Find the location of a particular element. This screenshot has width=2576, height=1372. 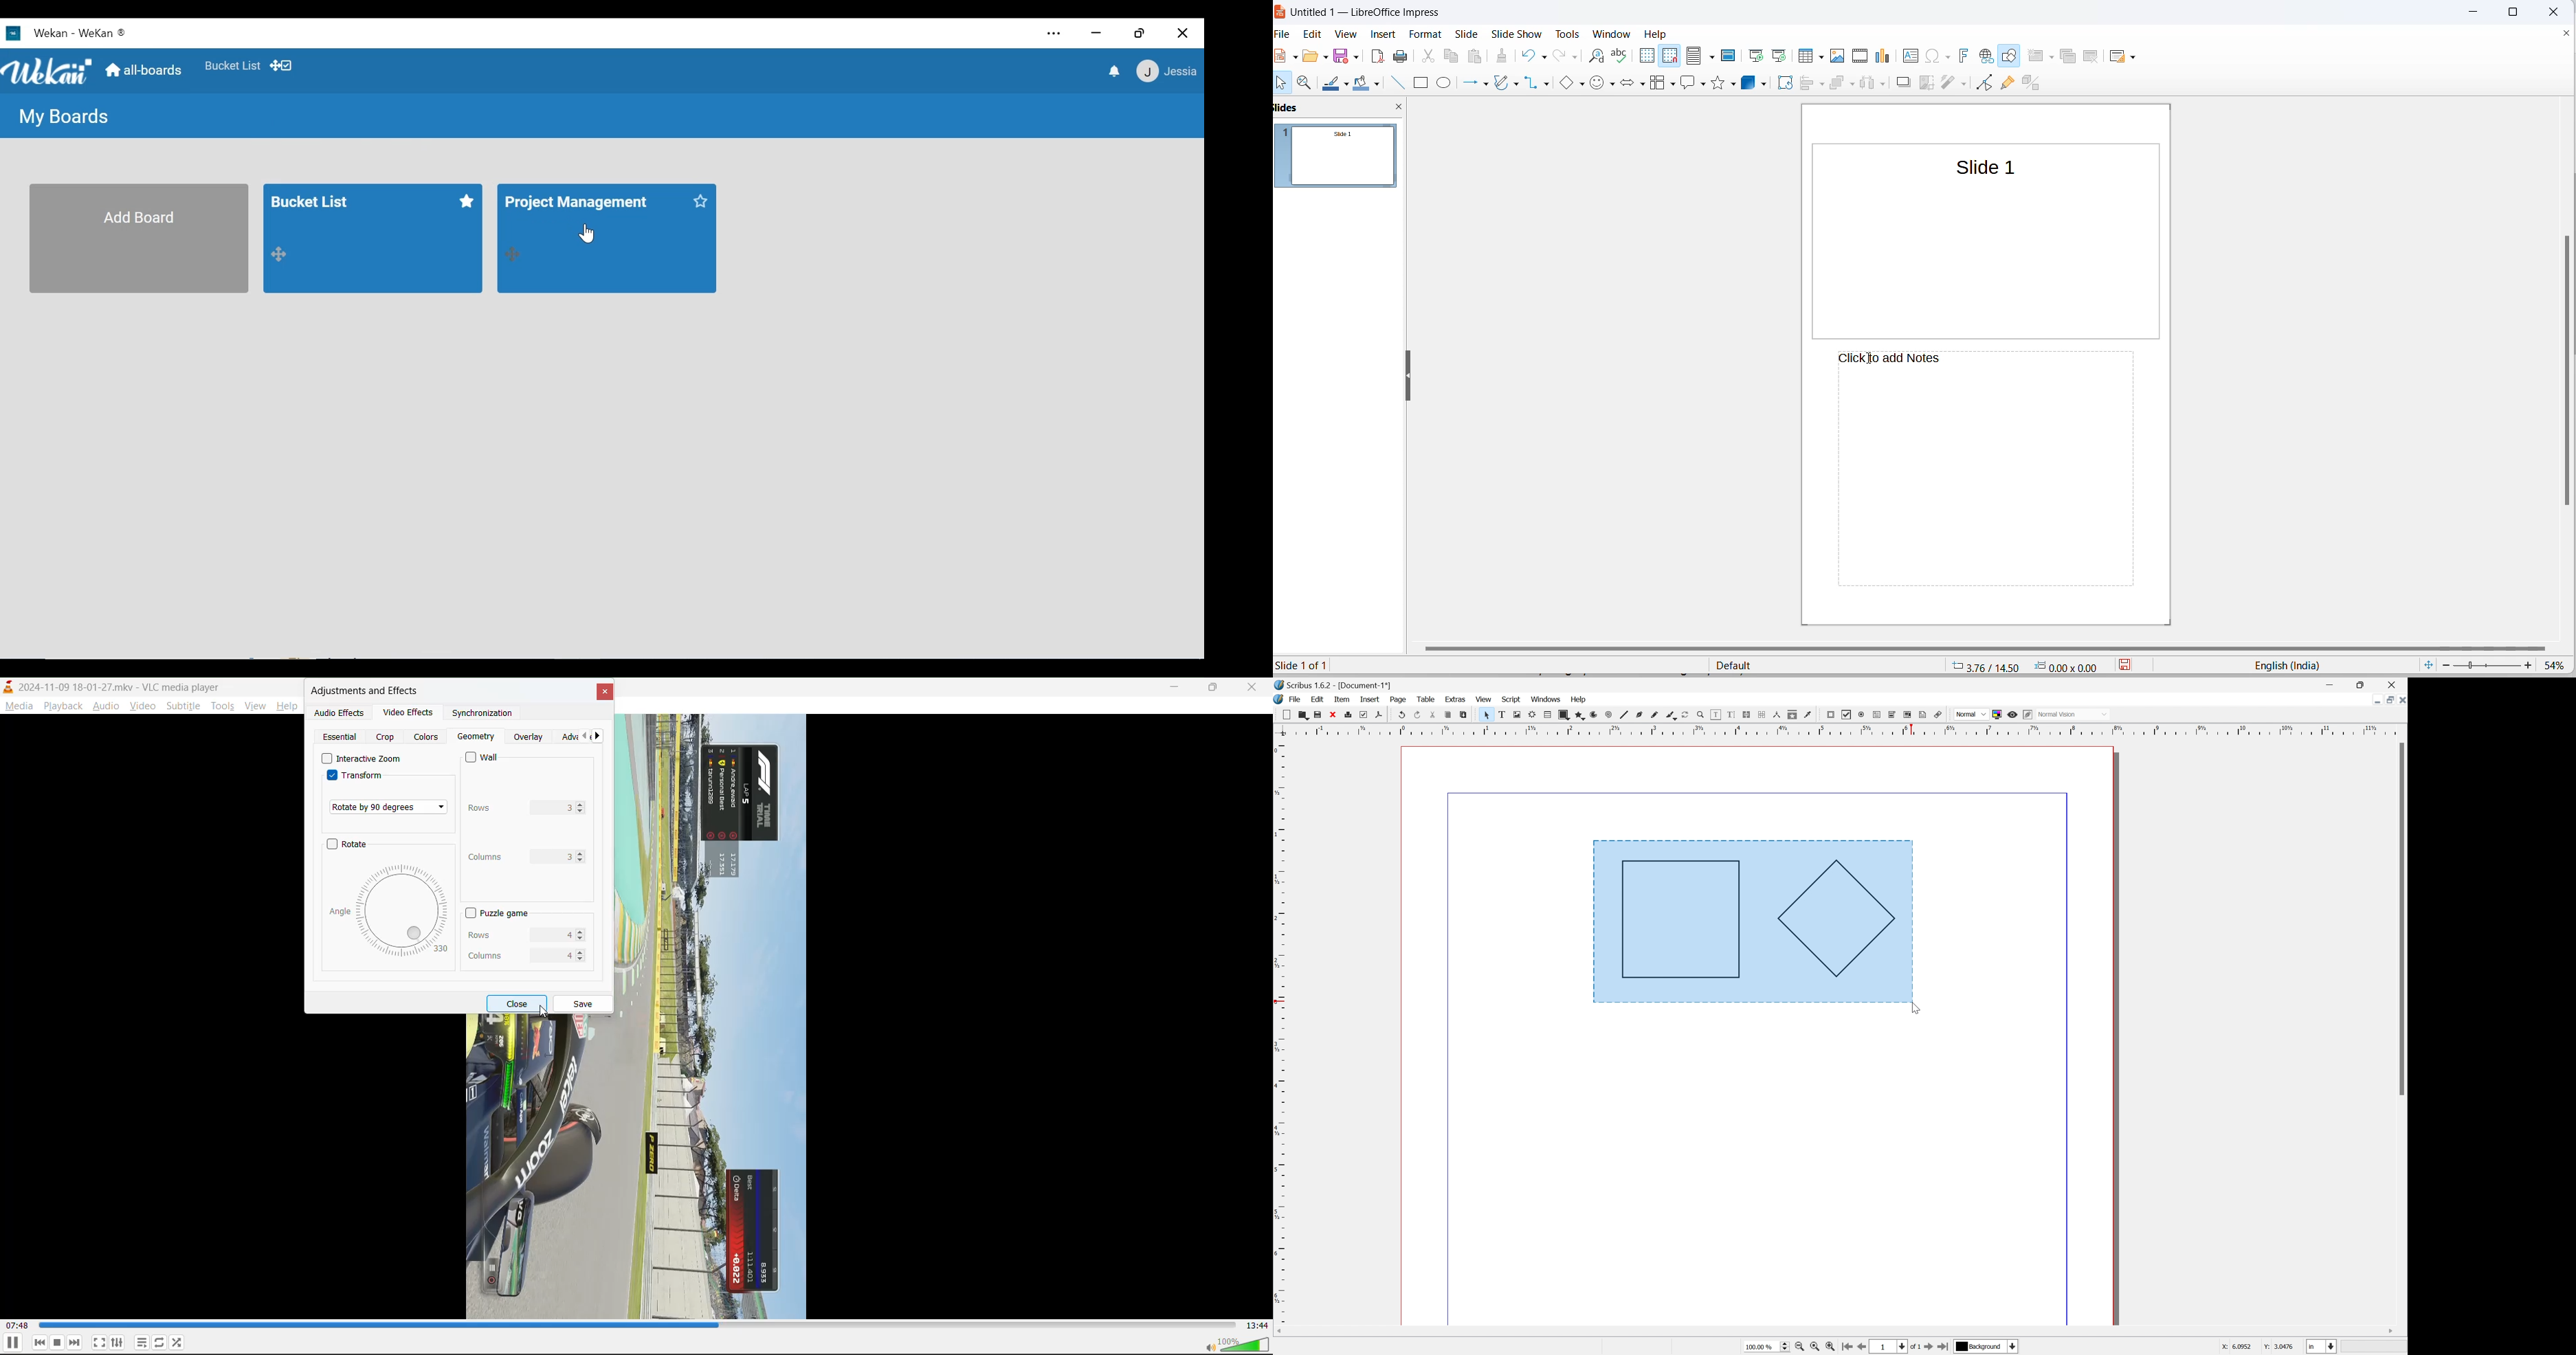

block arrows is located at coordinates (1629, 85).